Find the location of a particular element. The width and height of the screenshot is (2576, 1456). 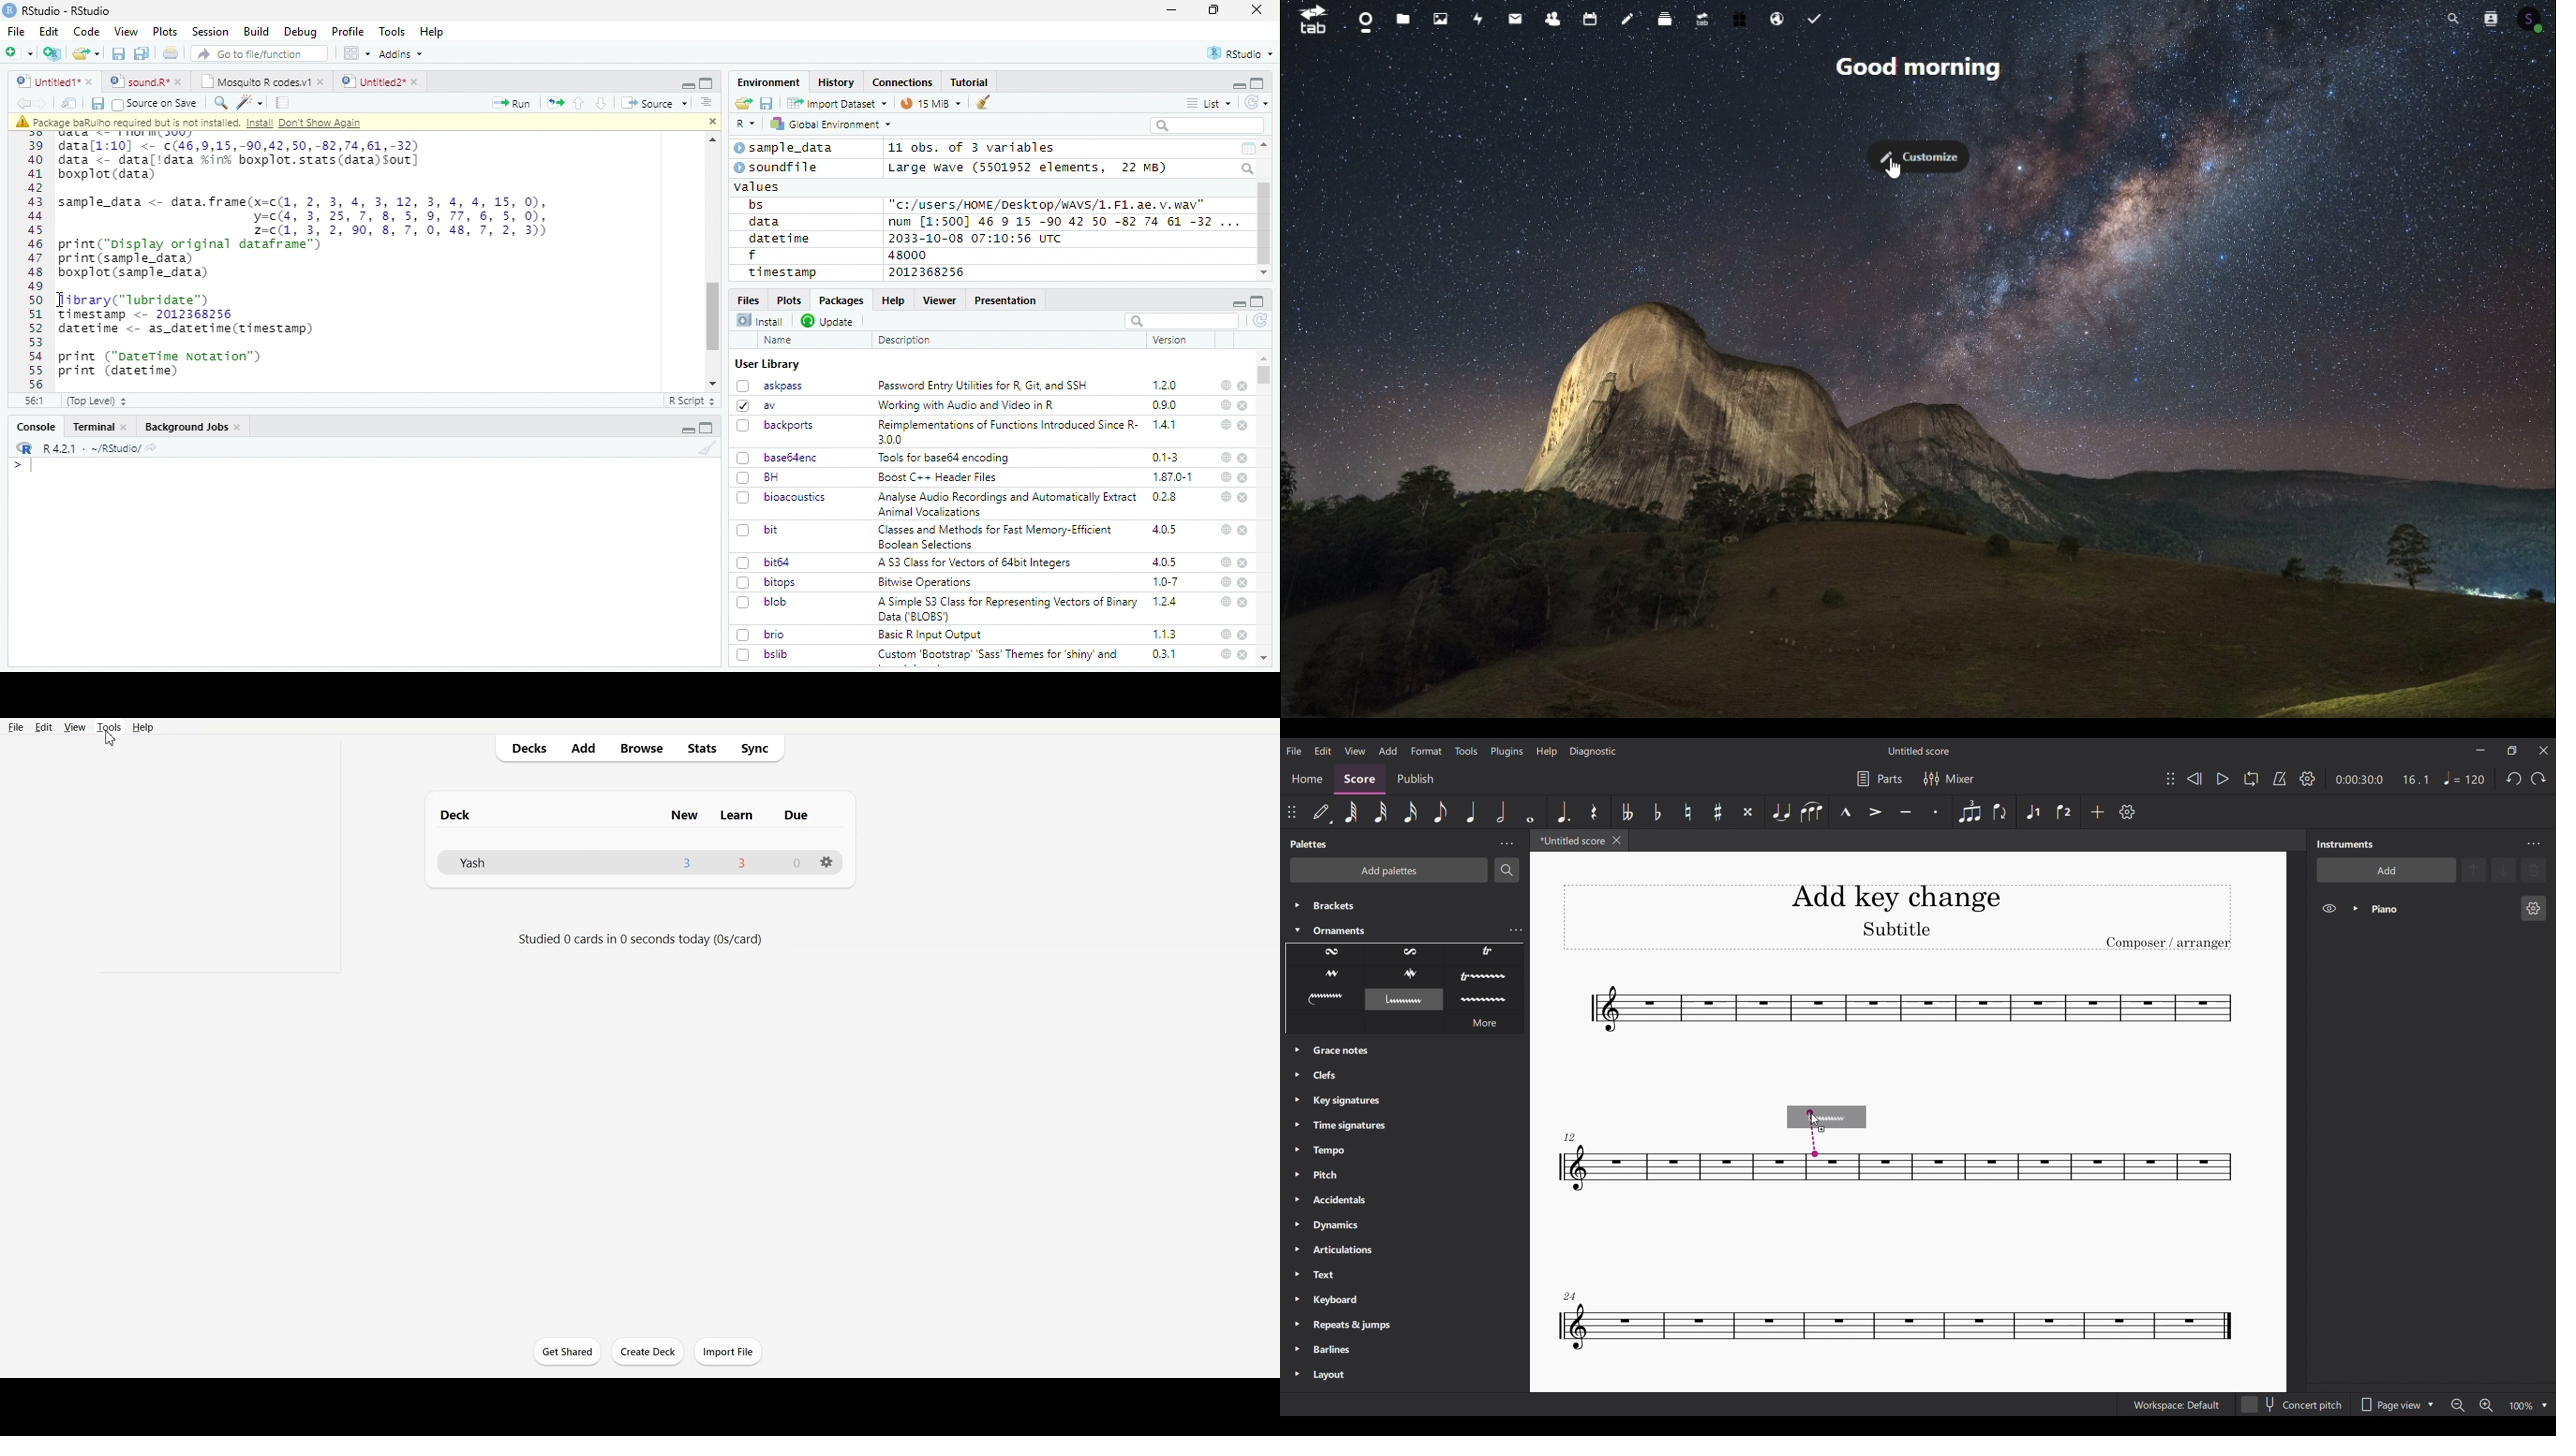

1.0-7 is located at coordinates (1167, 583).